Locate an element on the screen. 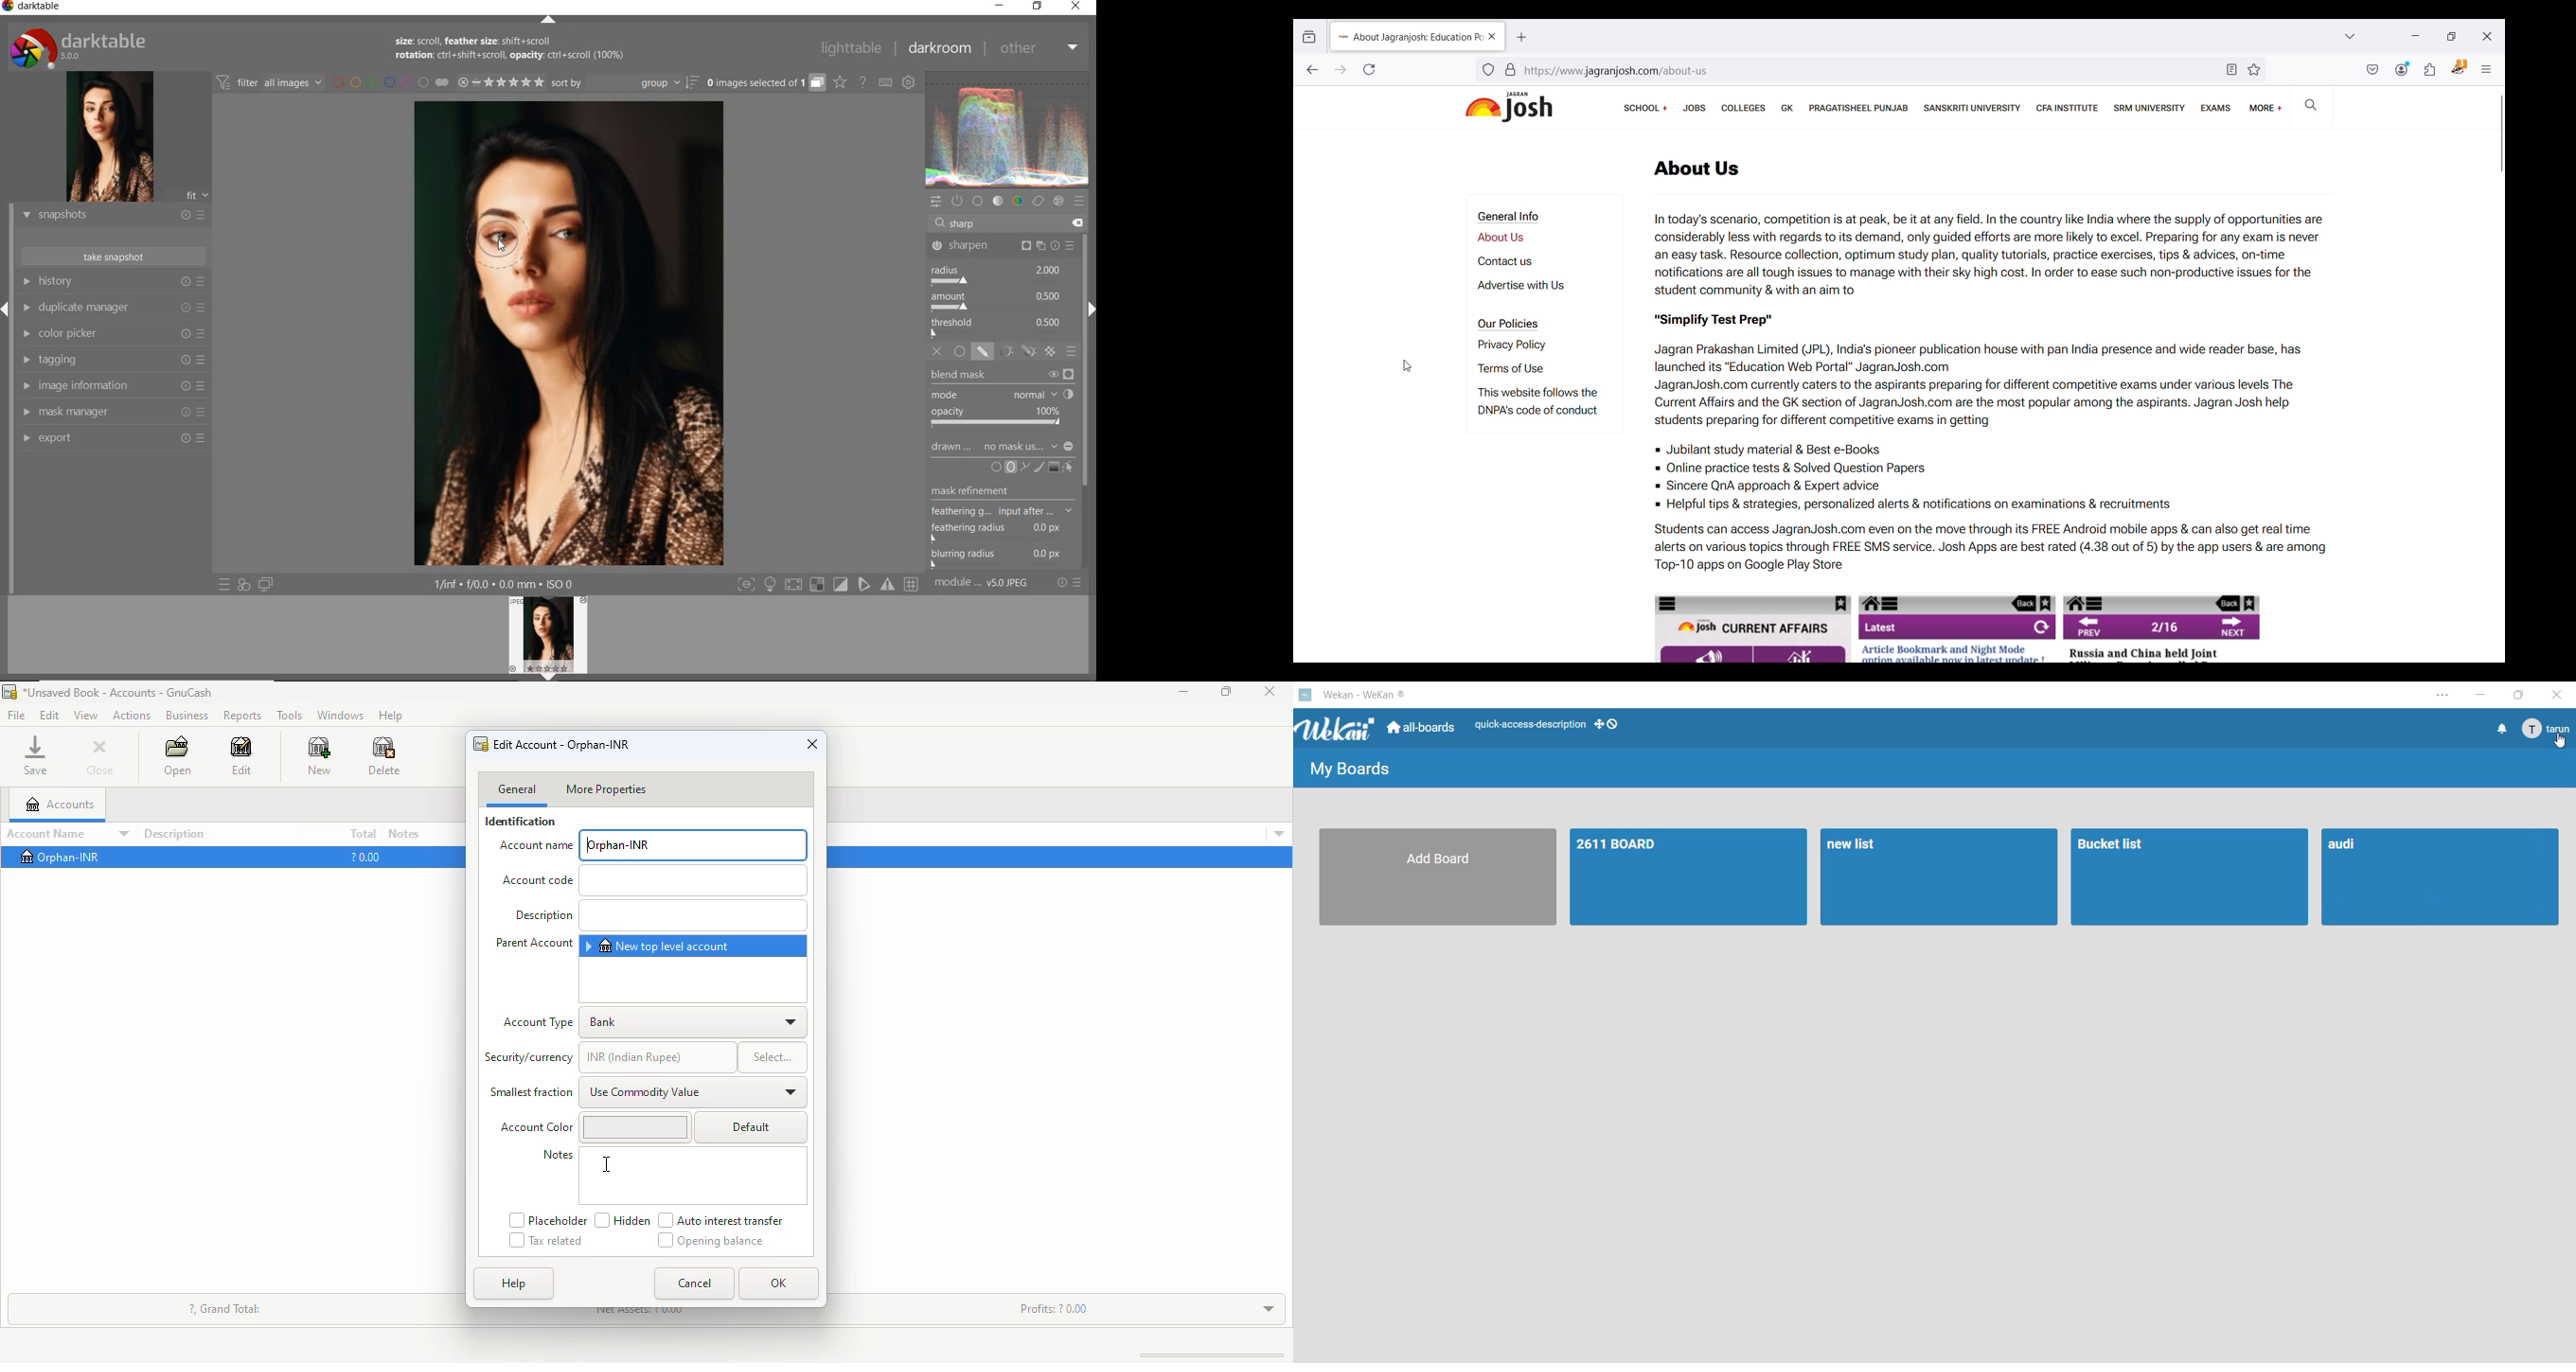 The height and width of the screenshot is (1372, 2576). close is located at coordinates (99, 757).